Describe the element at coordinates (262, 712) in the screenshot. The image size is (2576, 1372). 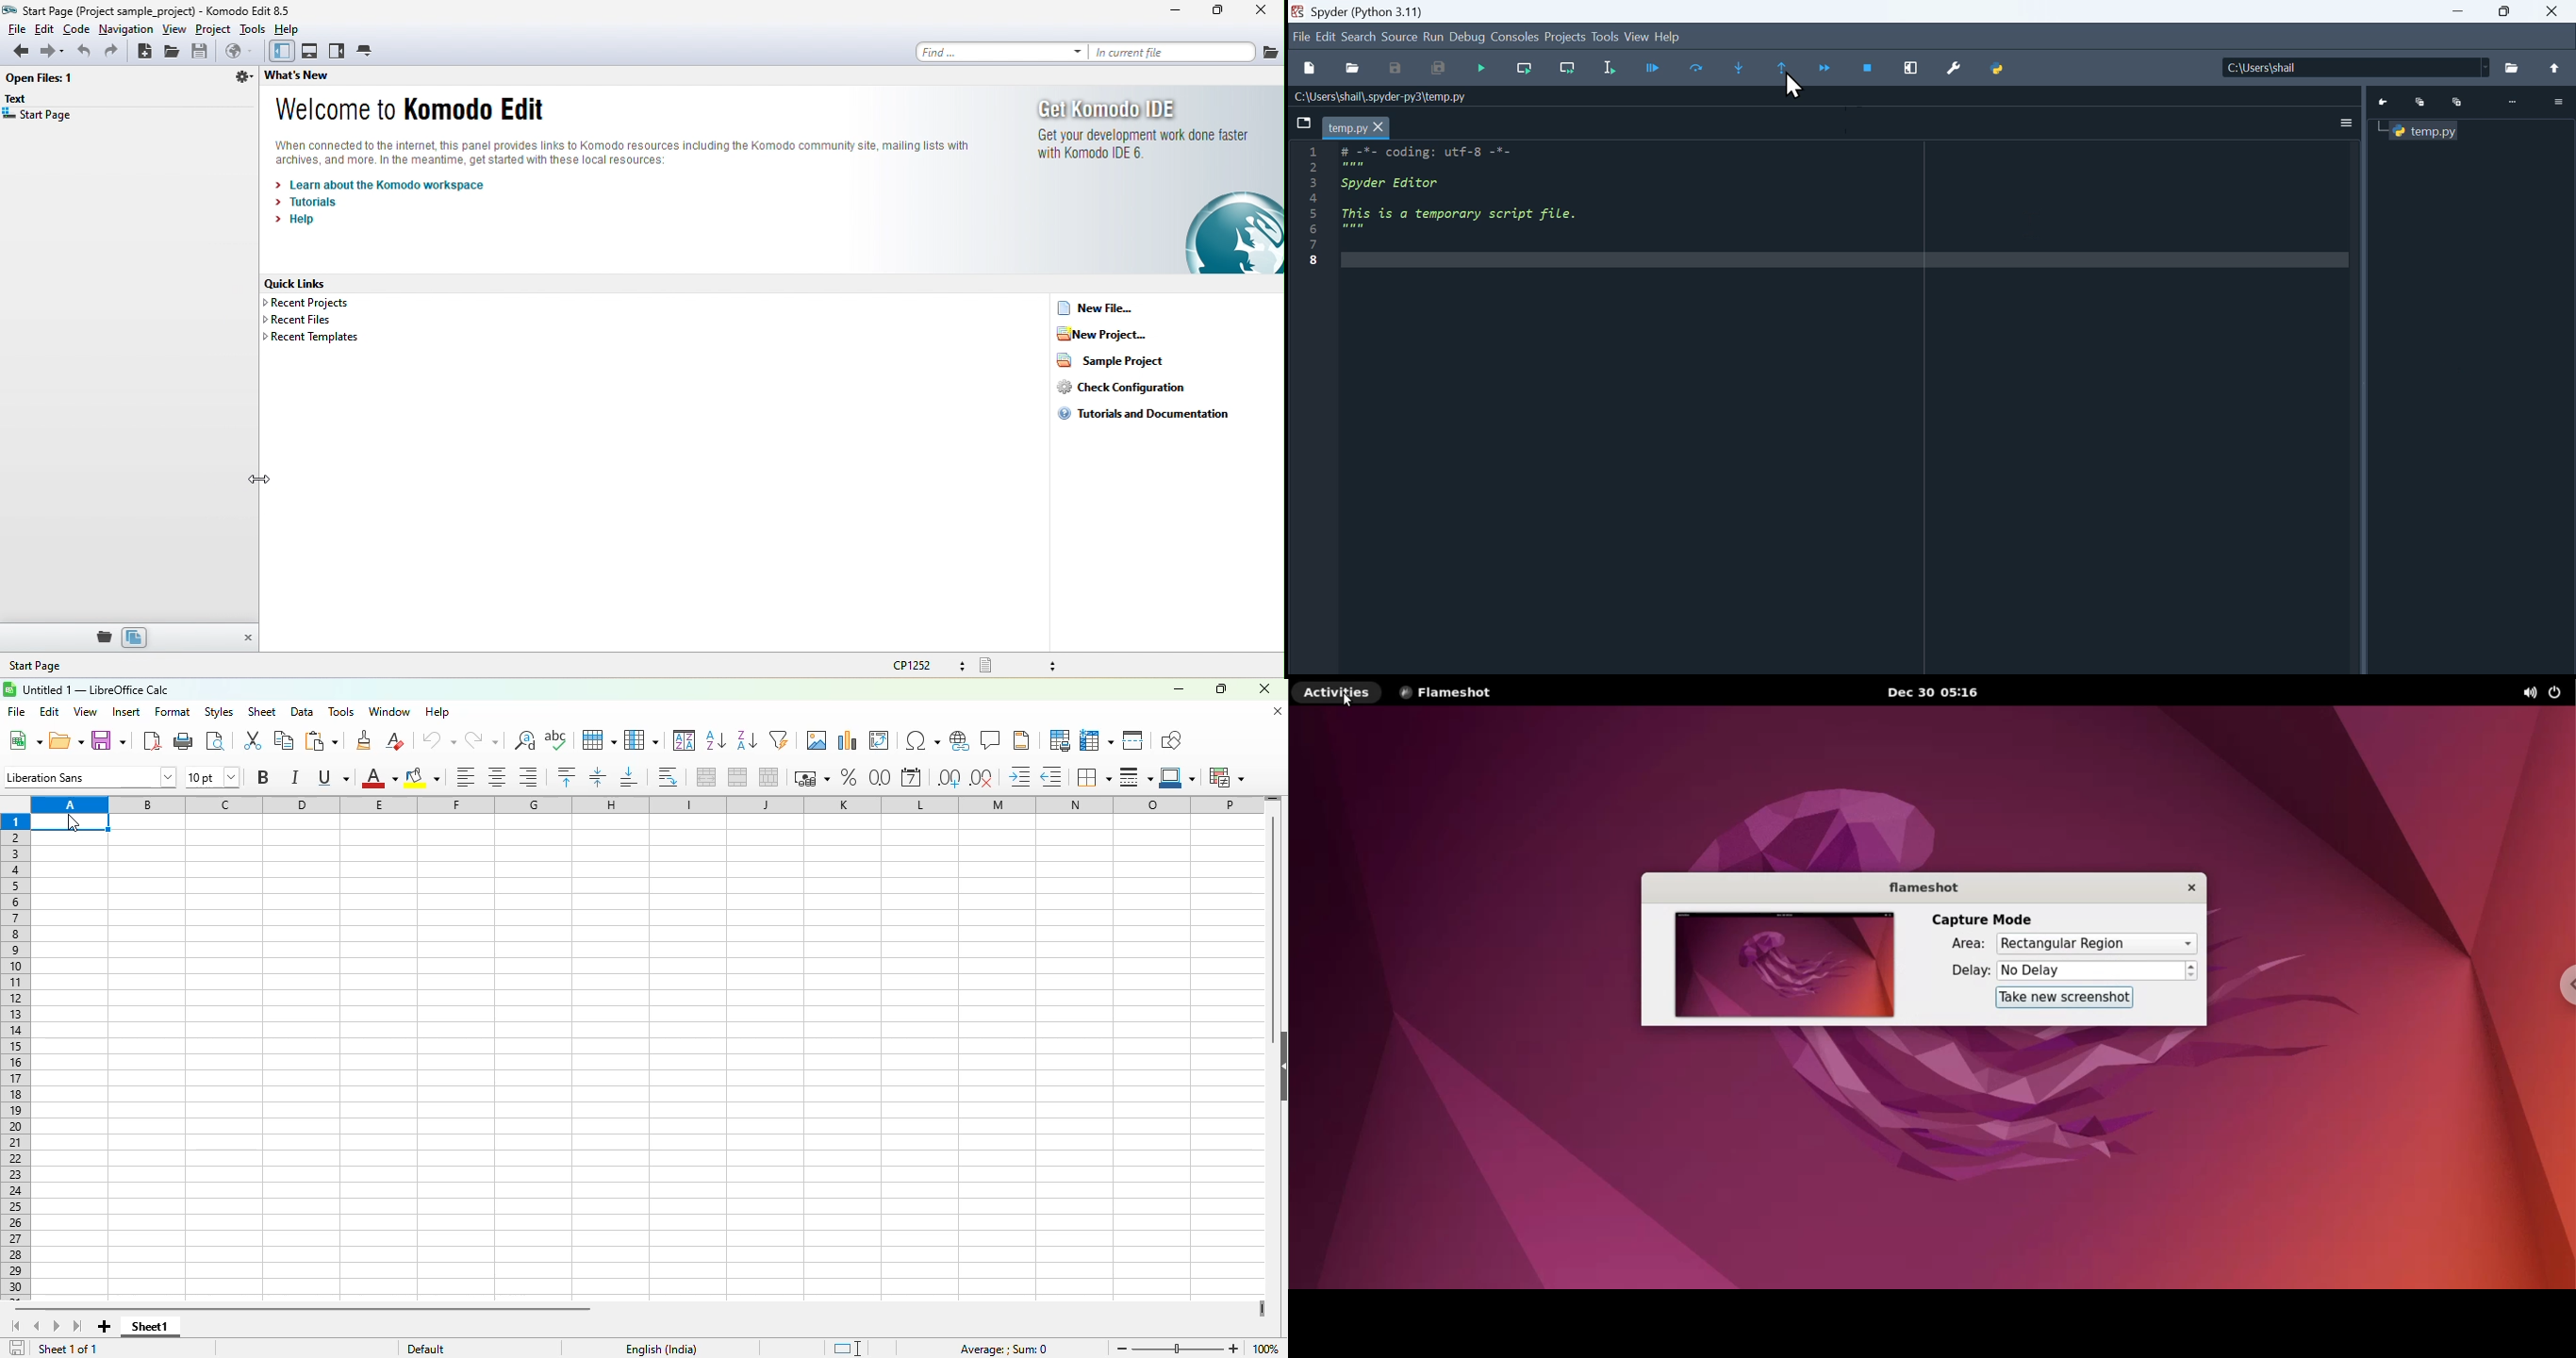
I see `sheet` at that location.